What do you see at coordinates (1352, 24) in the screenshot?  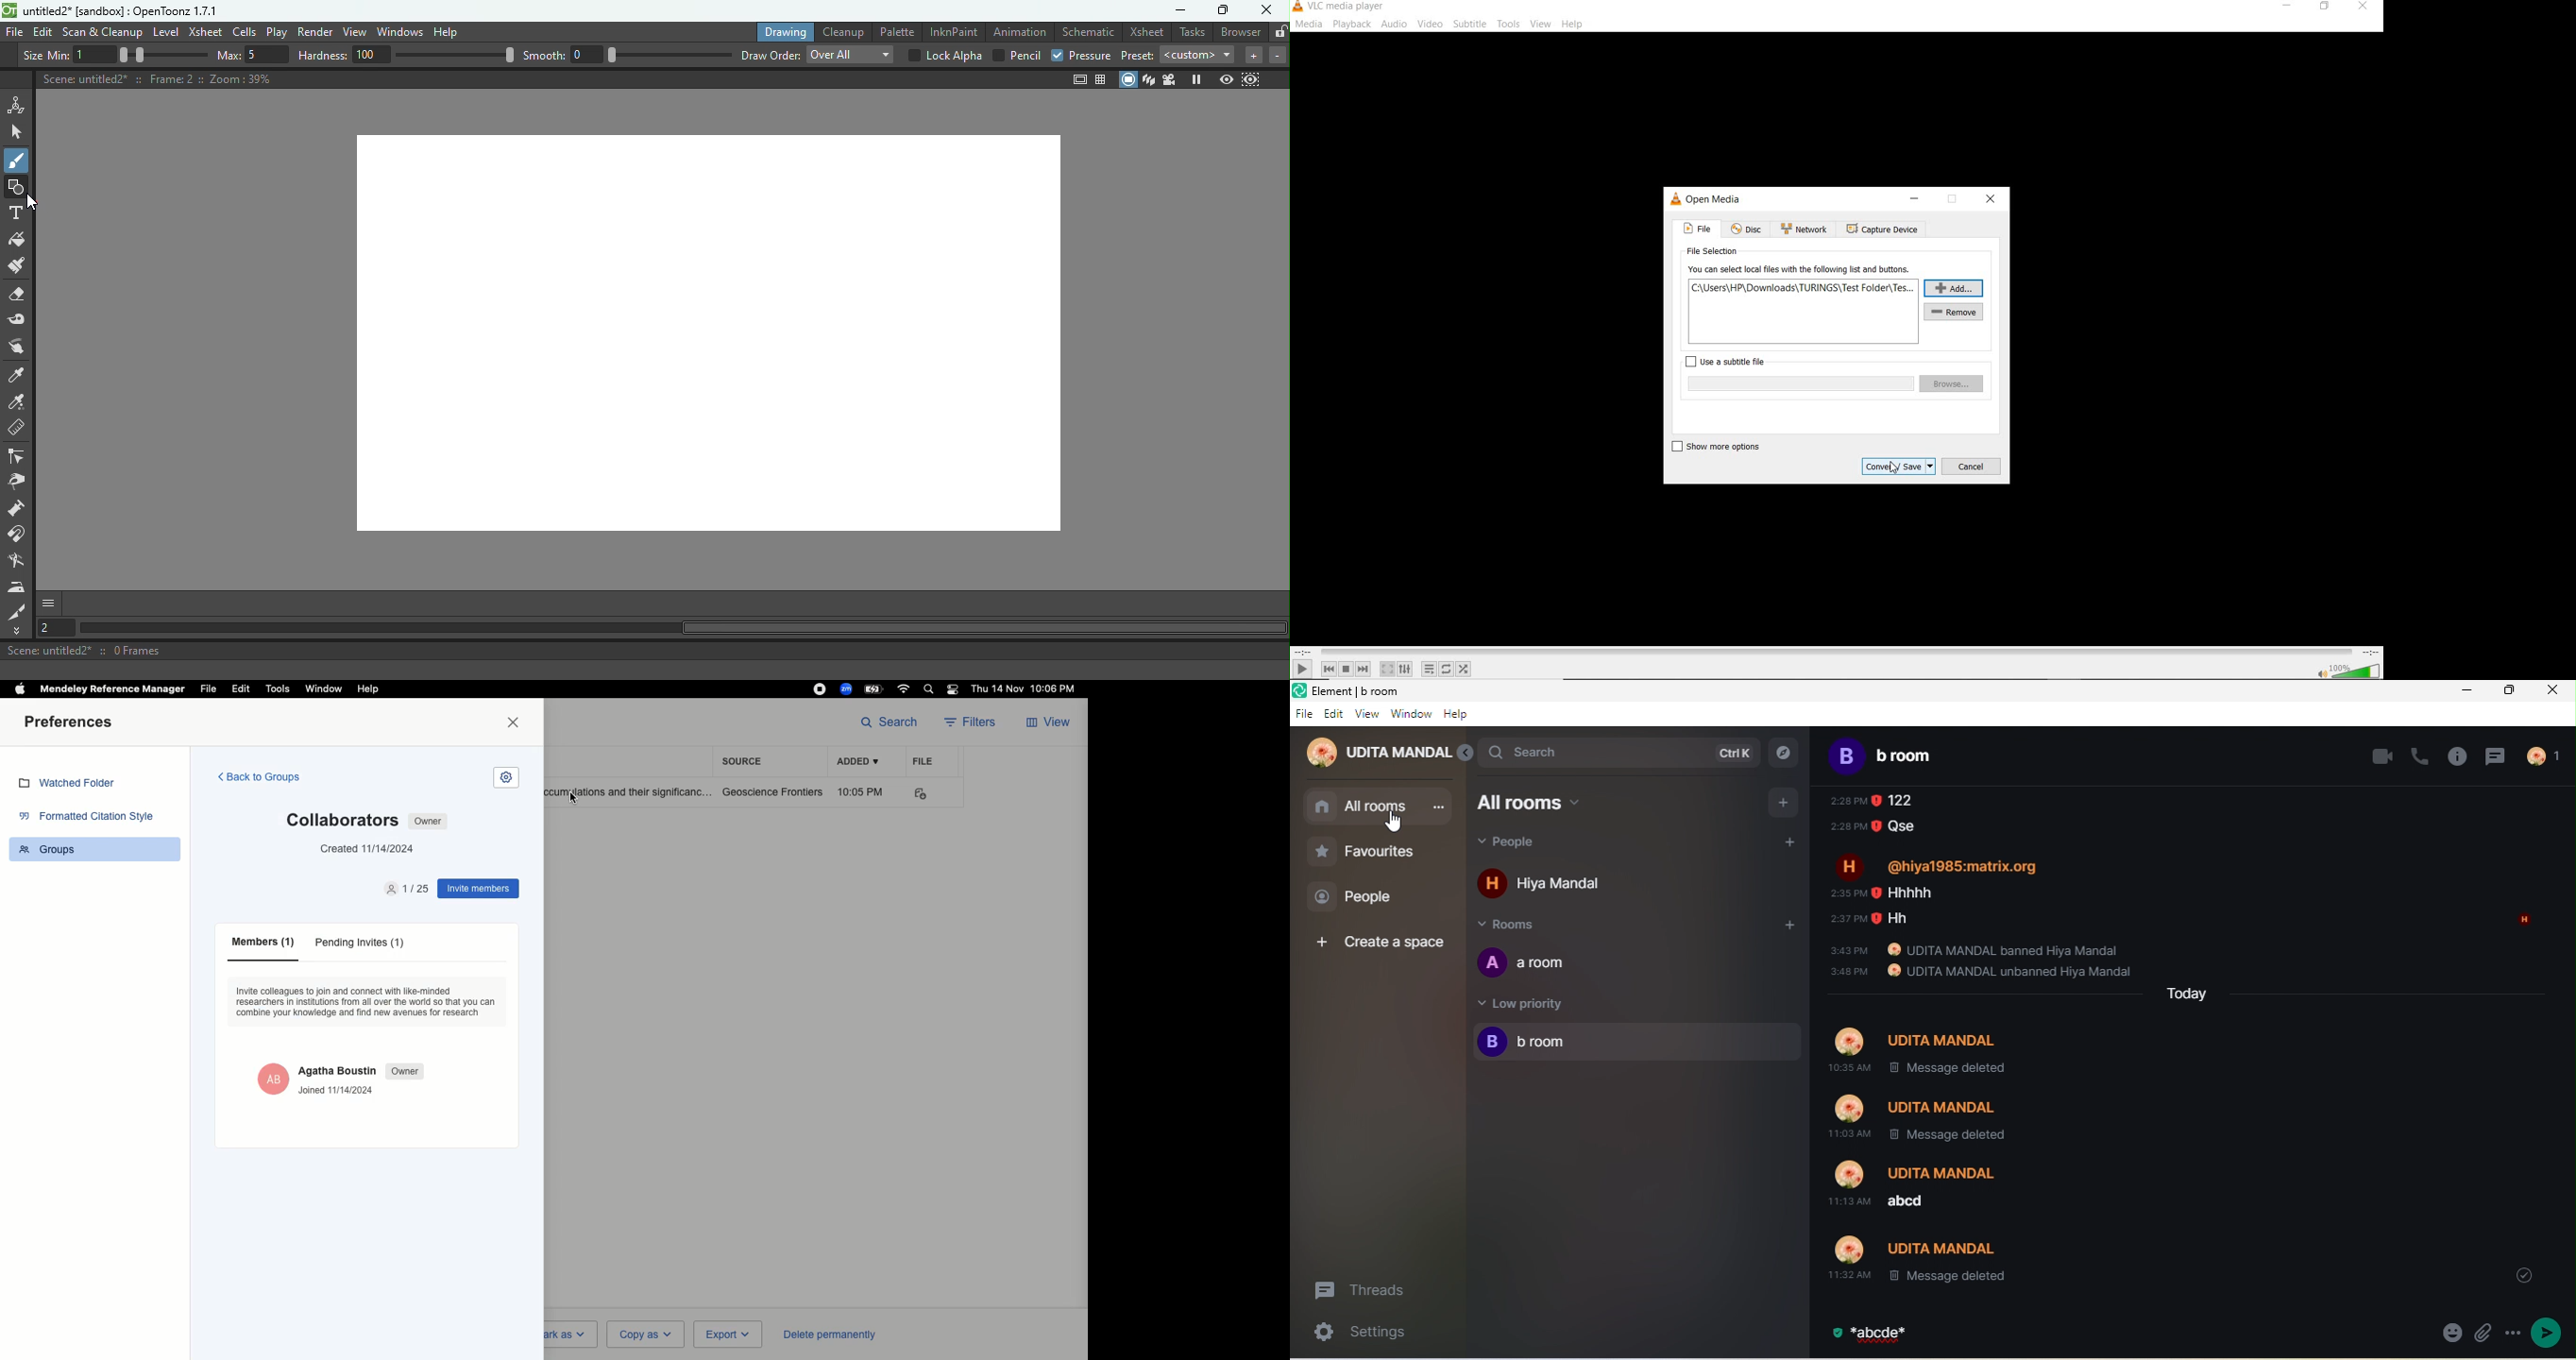 I see `playback` at bounding box center [1352, 24].